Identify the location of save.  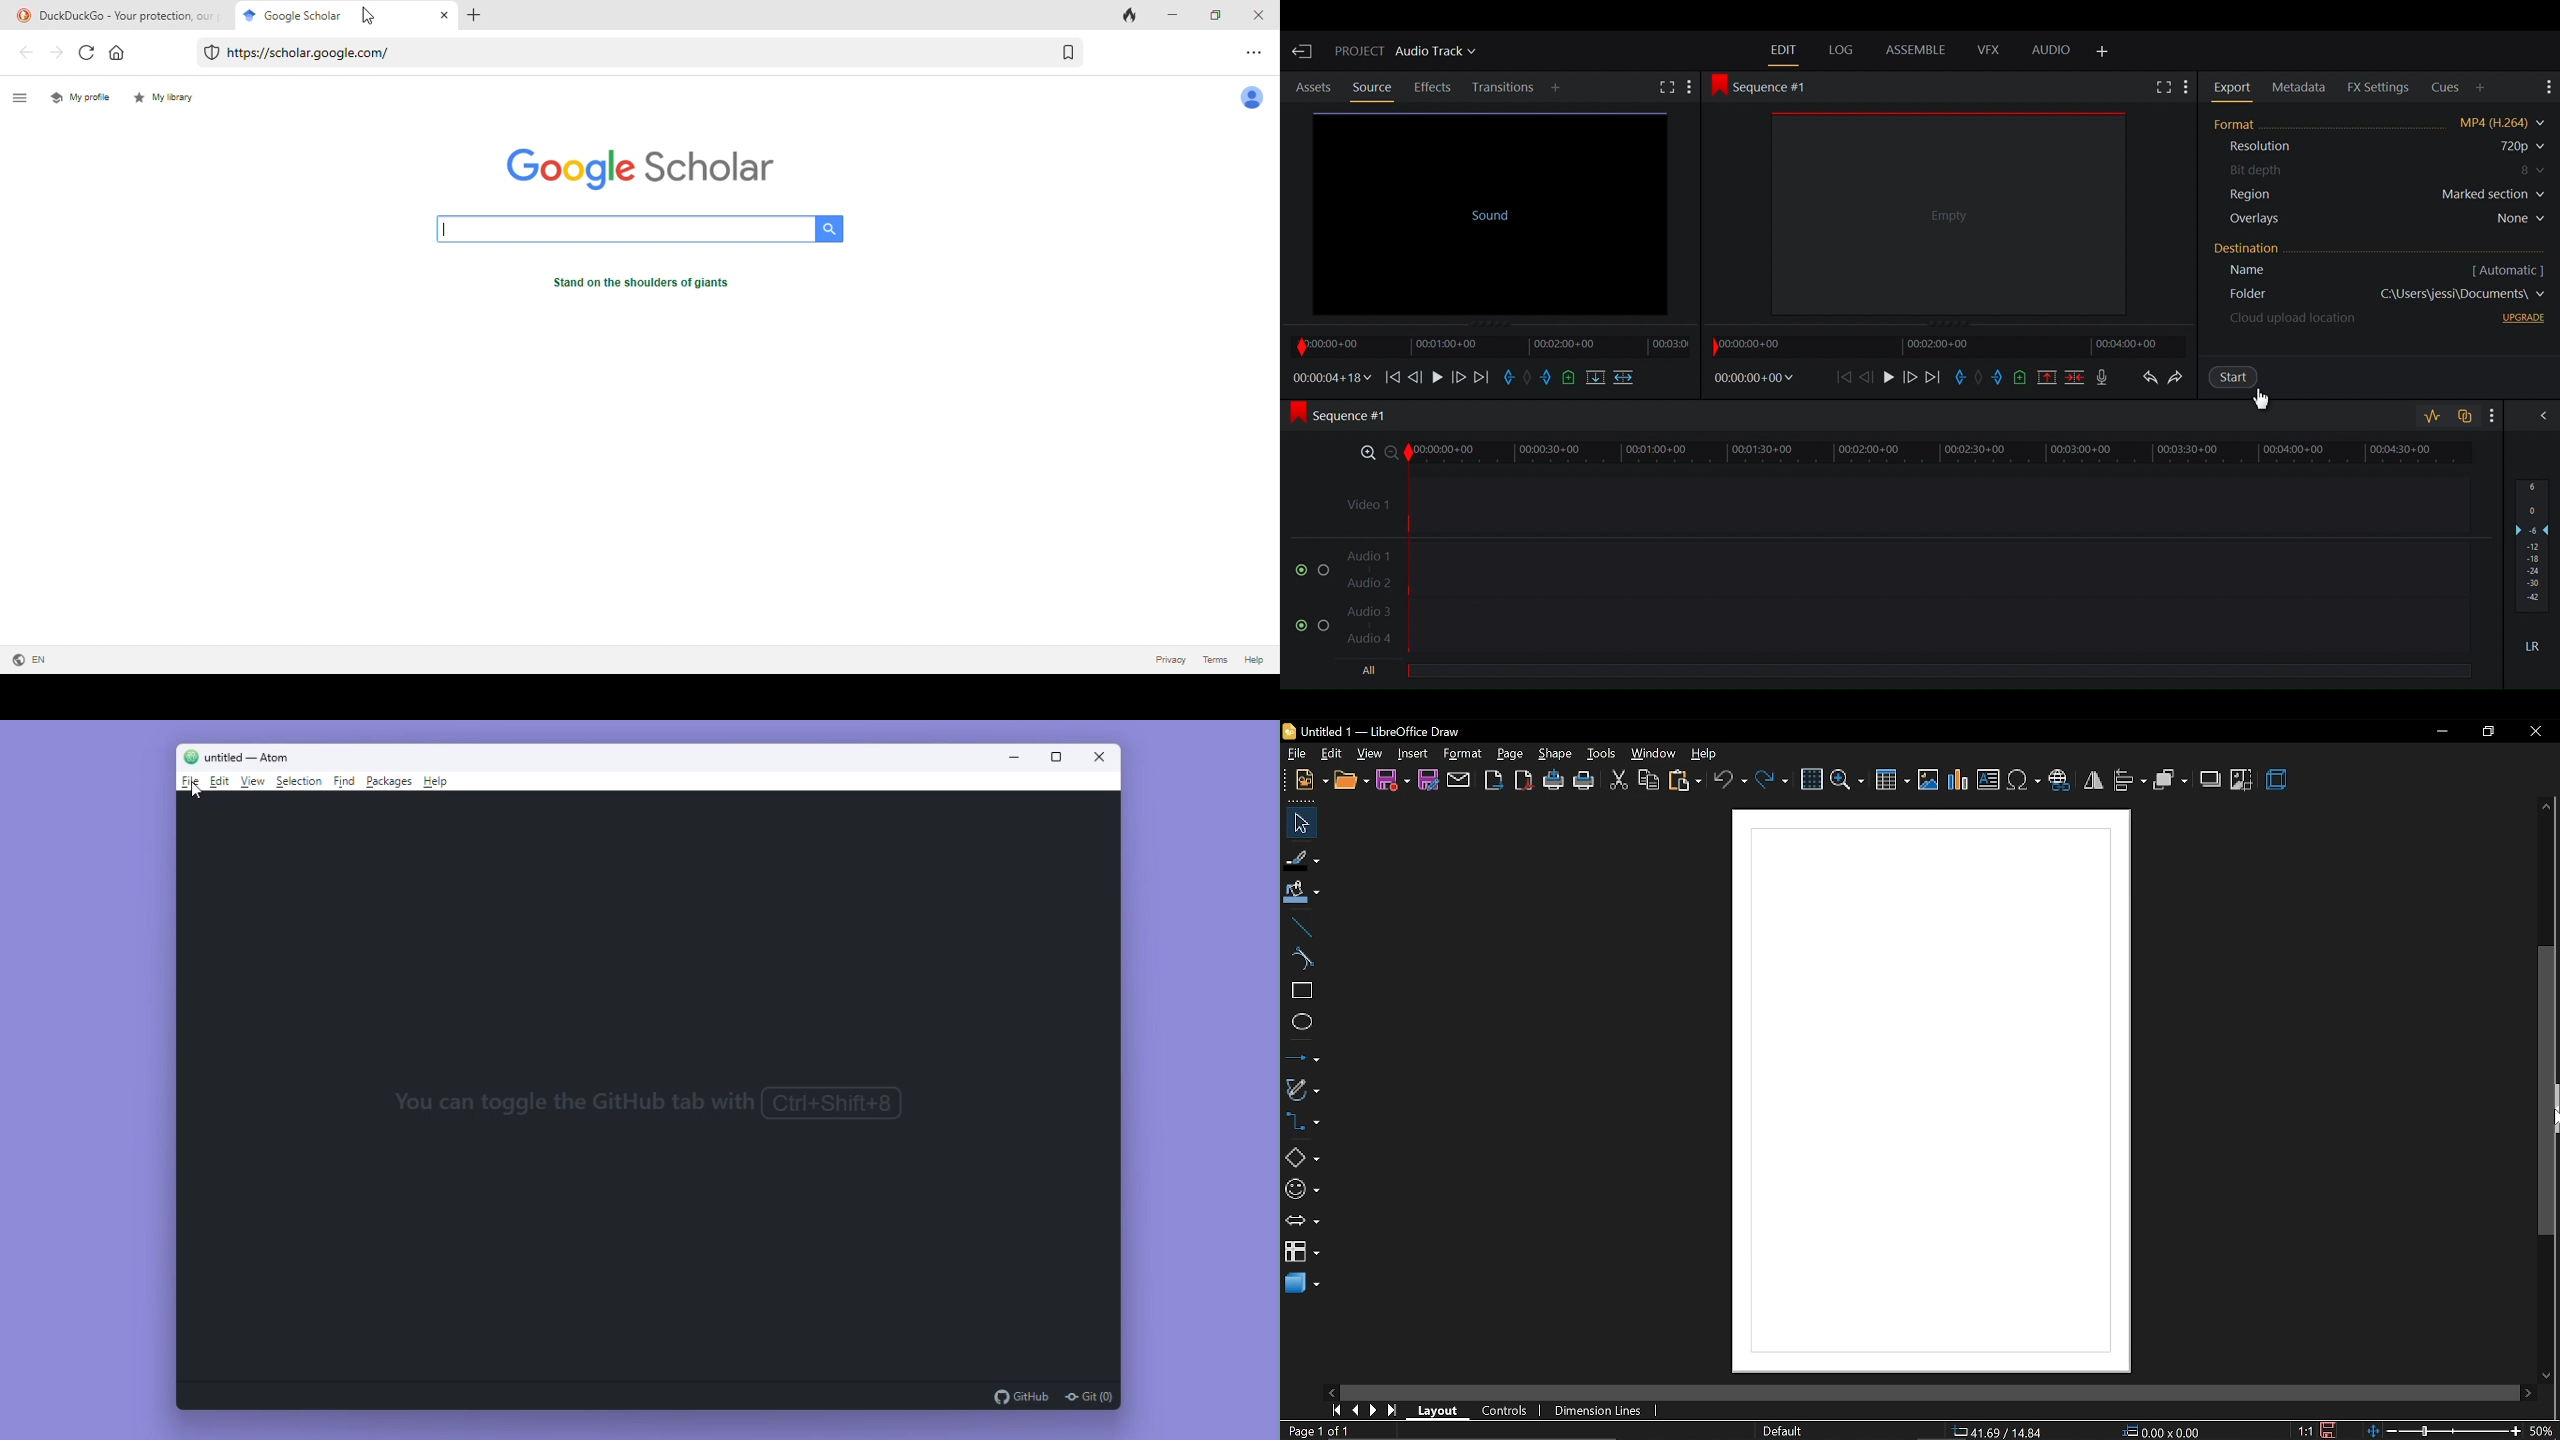
(2330, 1430).